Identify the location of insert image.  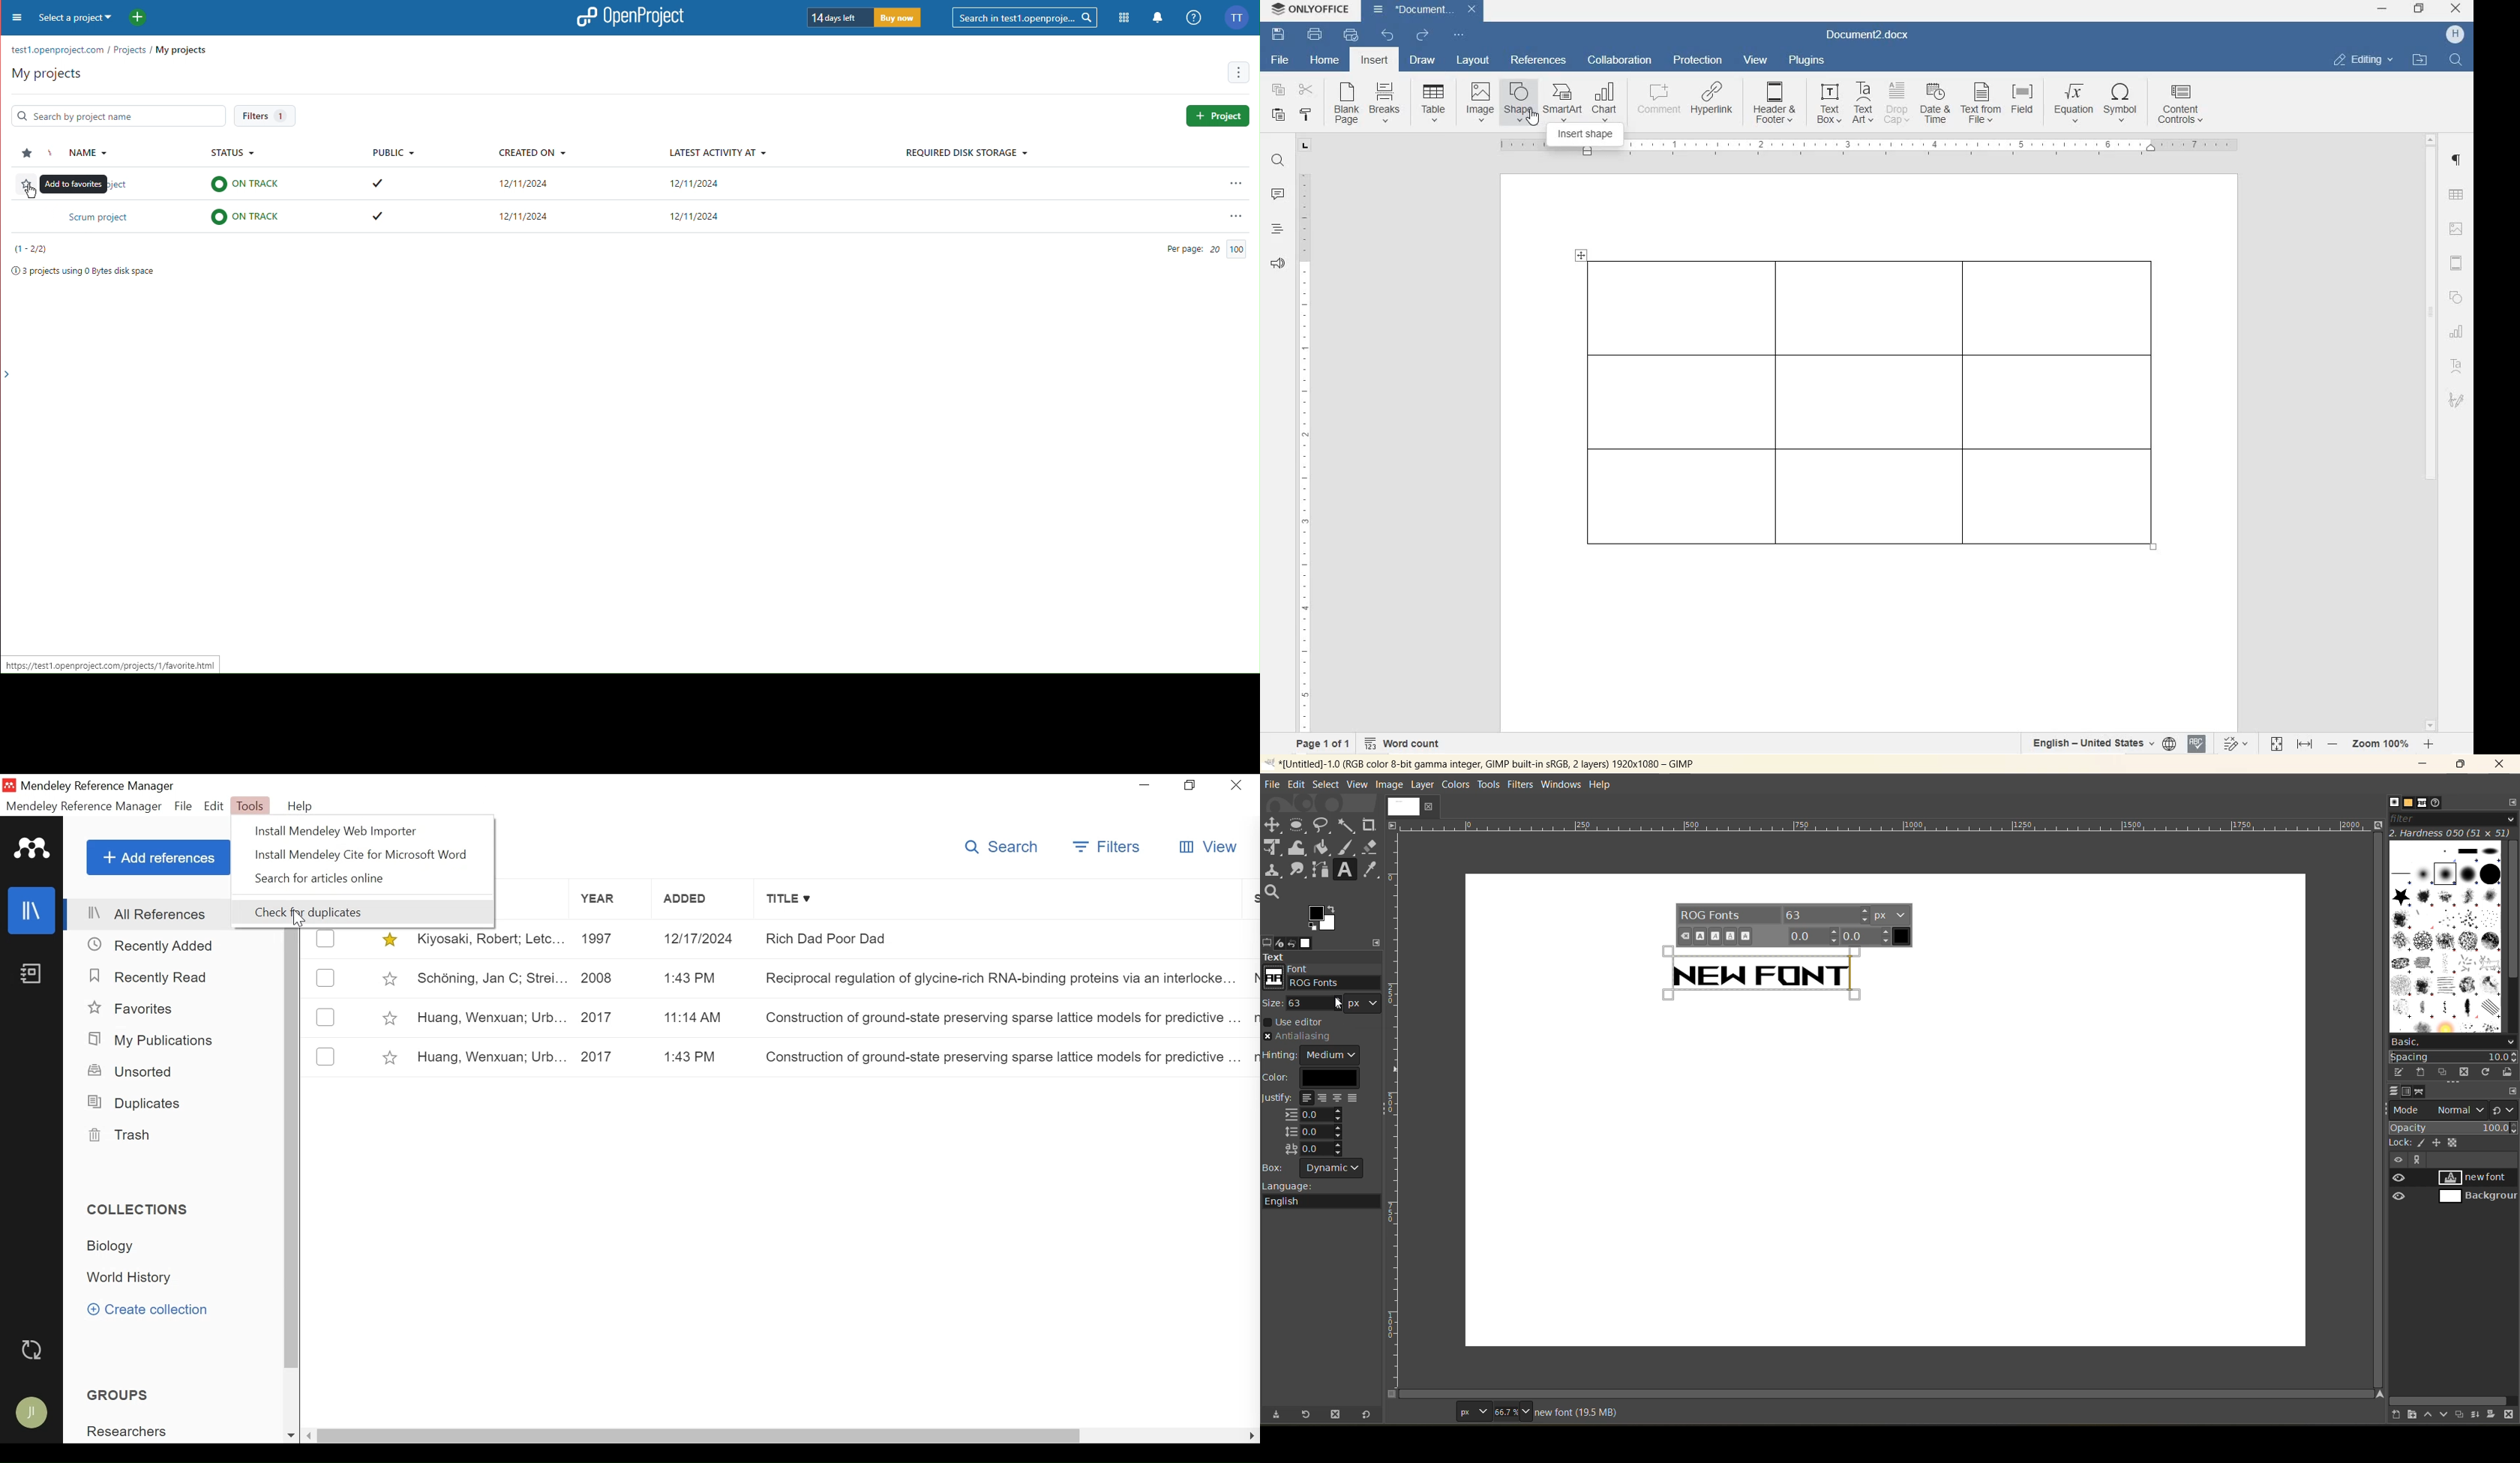
(1480, 100).